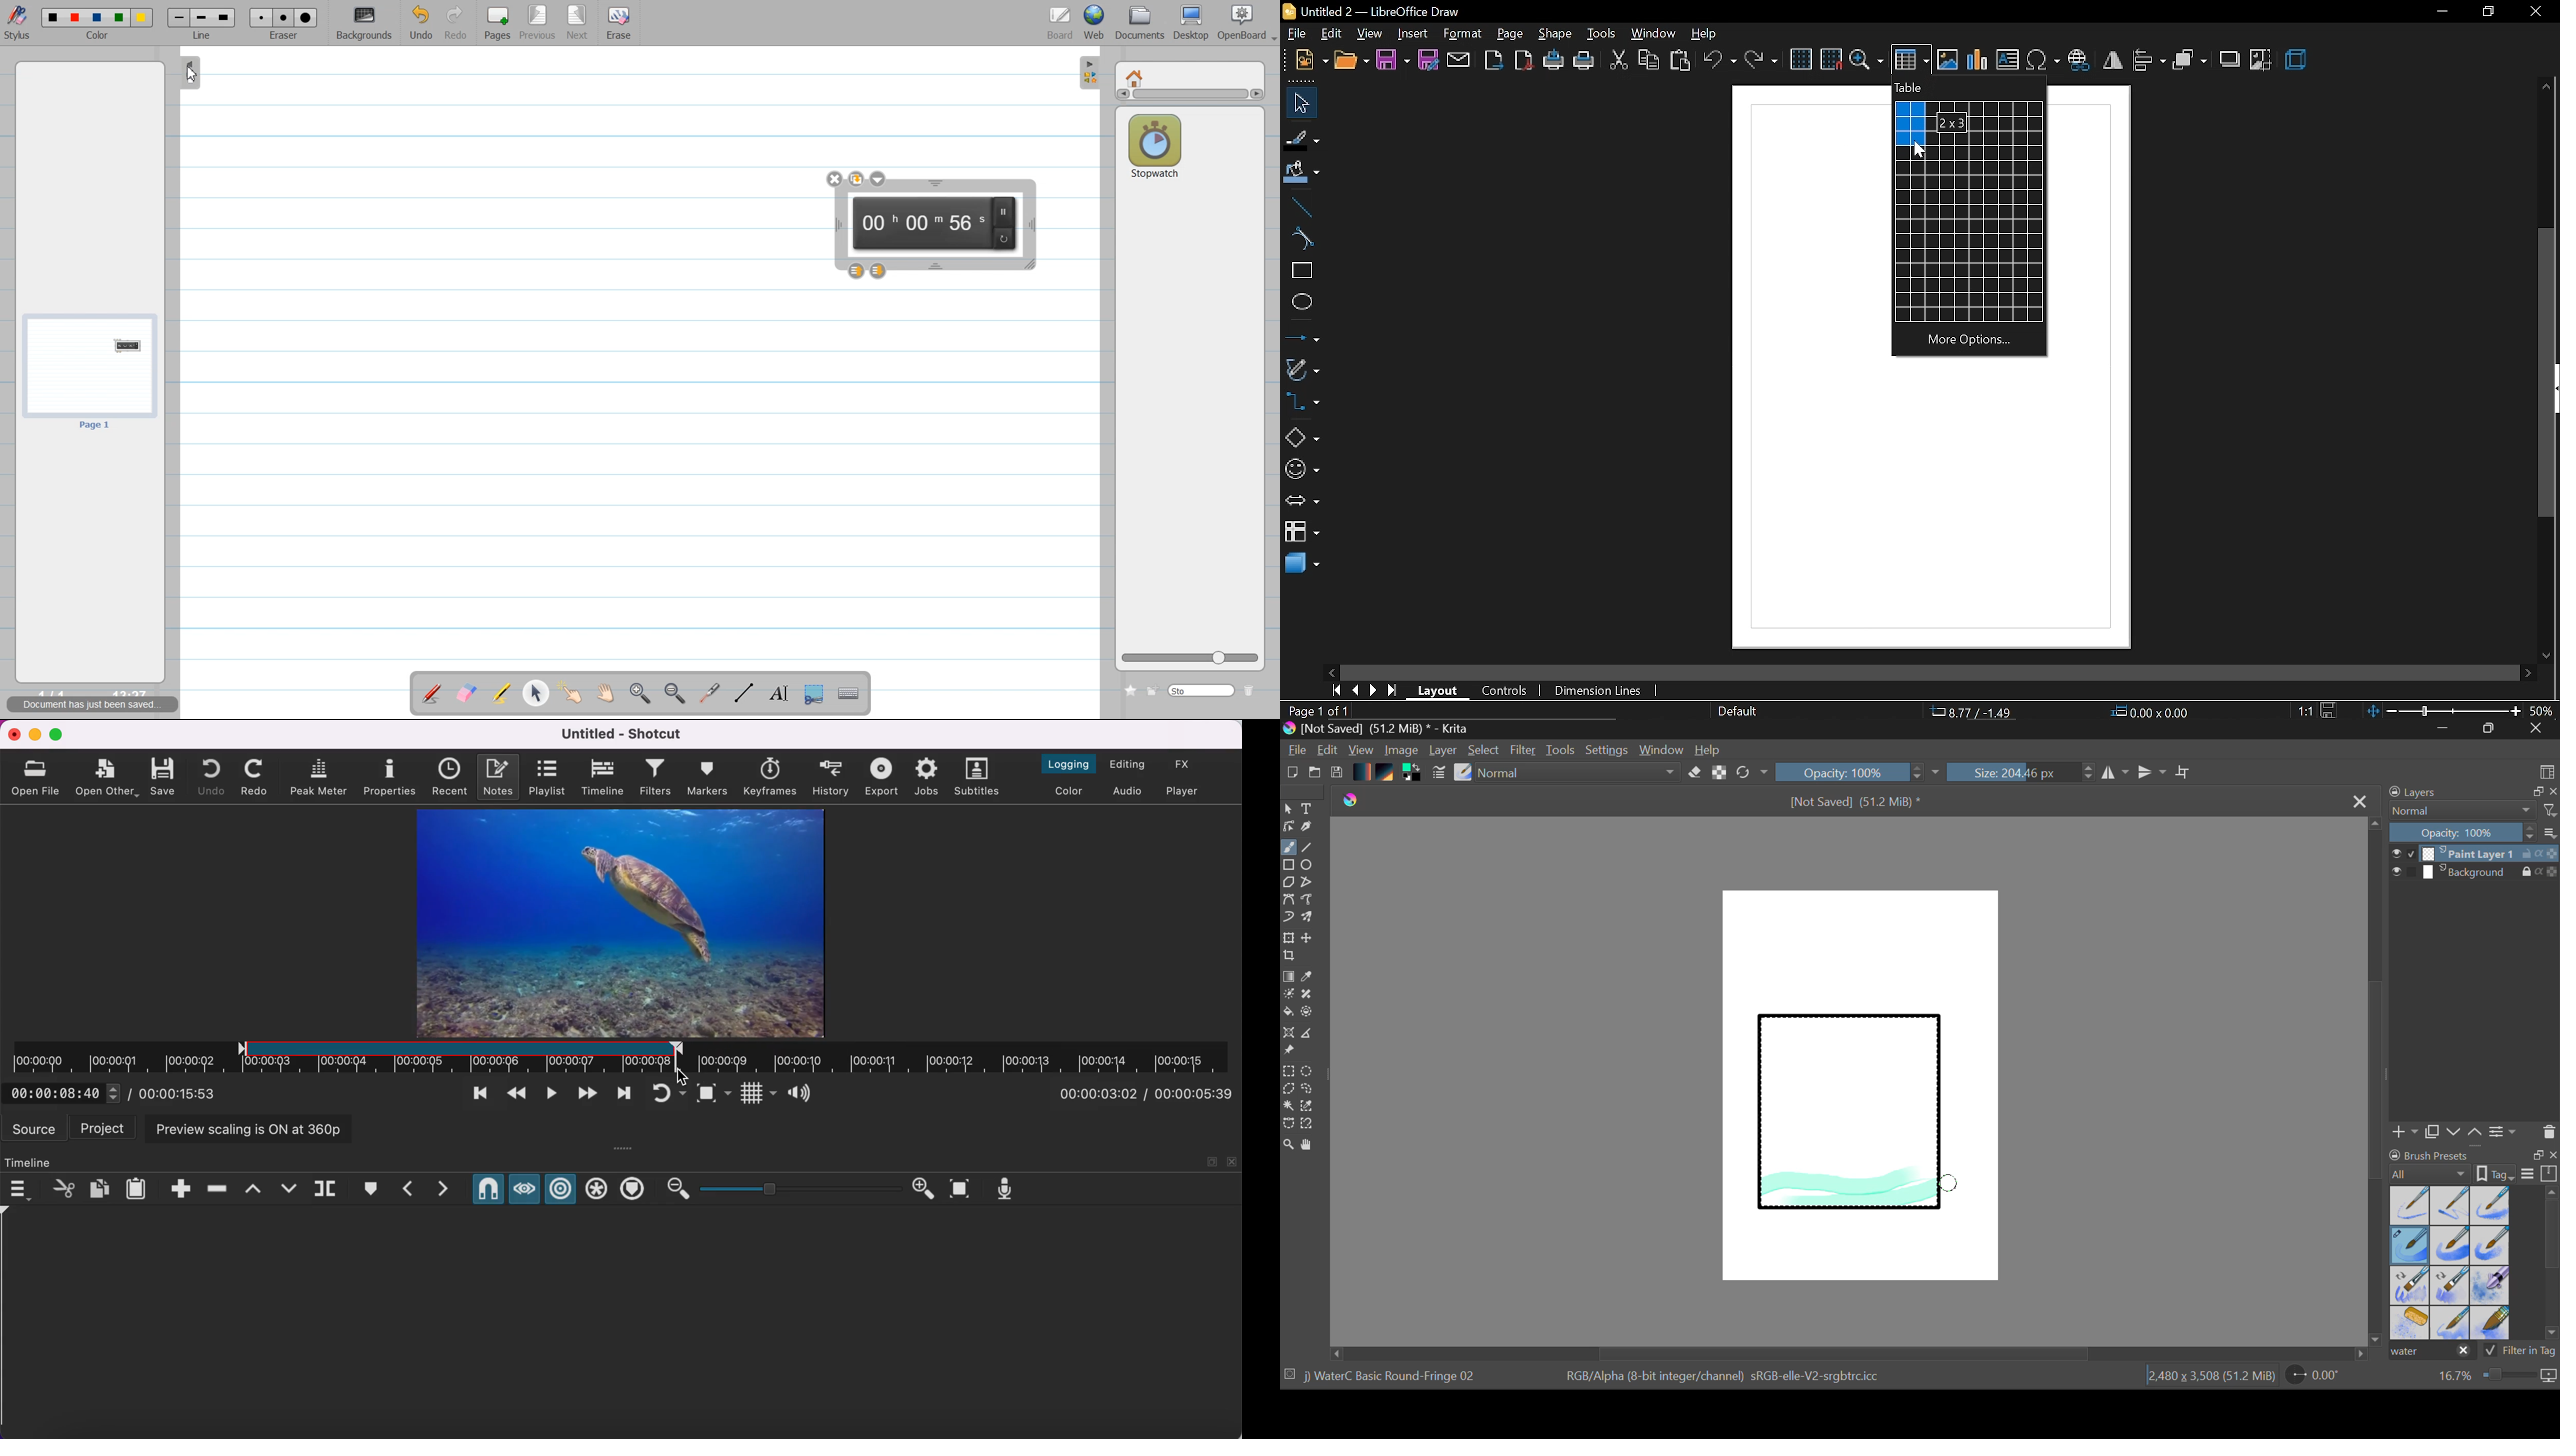  I want to click on New, so click(1291, 774).